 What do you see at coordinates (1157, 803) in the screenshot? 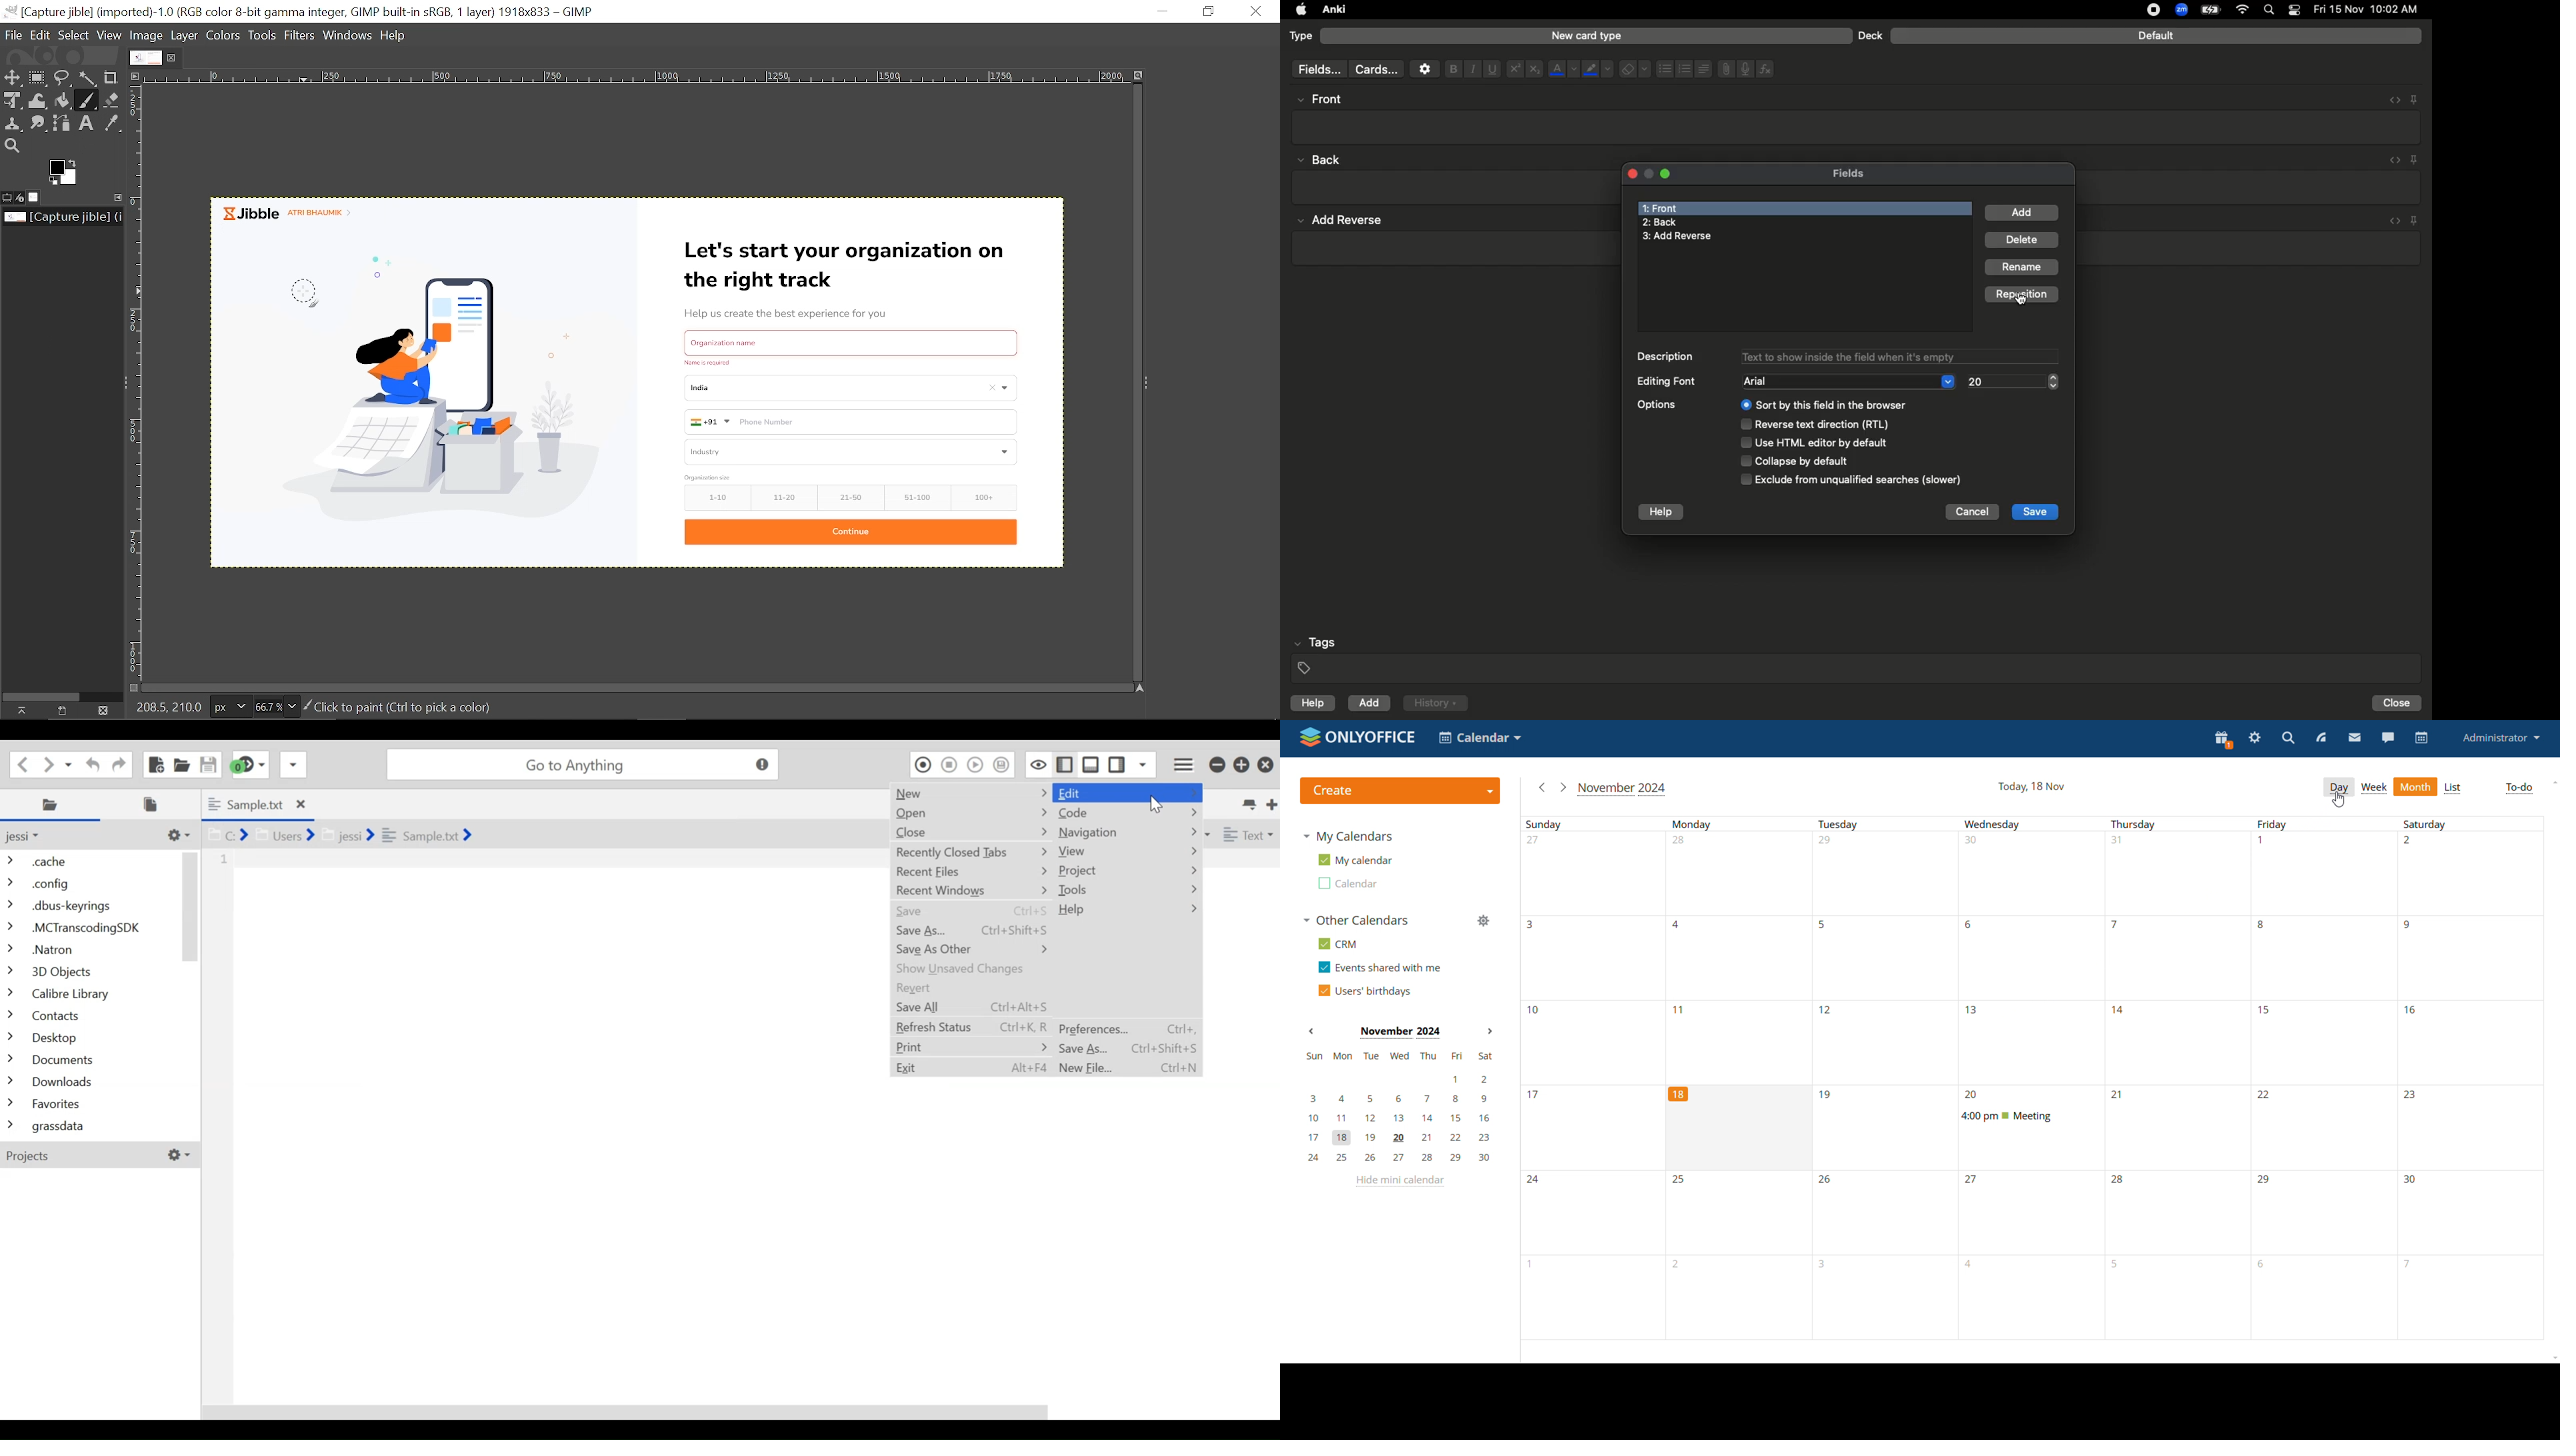
I see `Cursor` at bounding box center [1157, 803].